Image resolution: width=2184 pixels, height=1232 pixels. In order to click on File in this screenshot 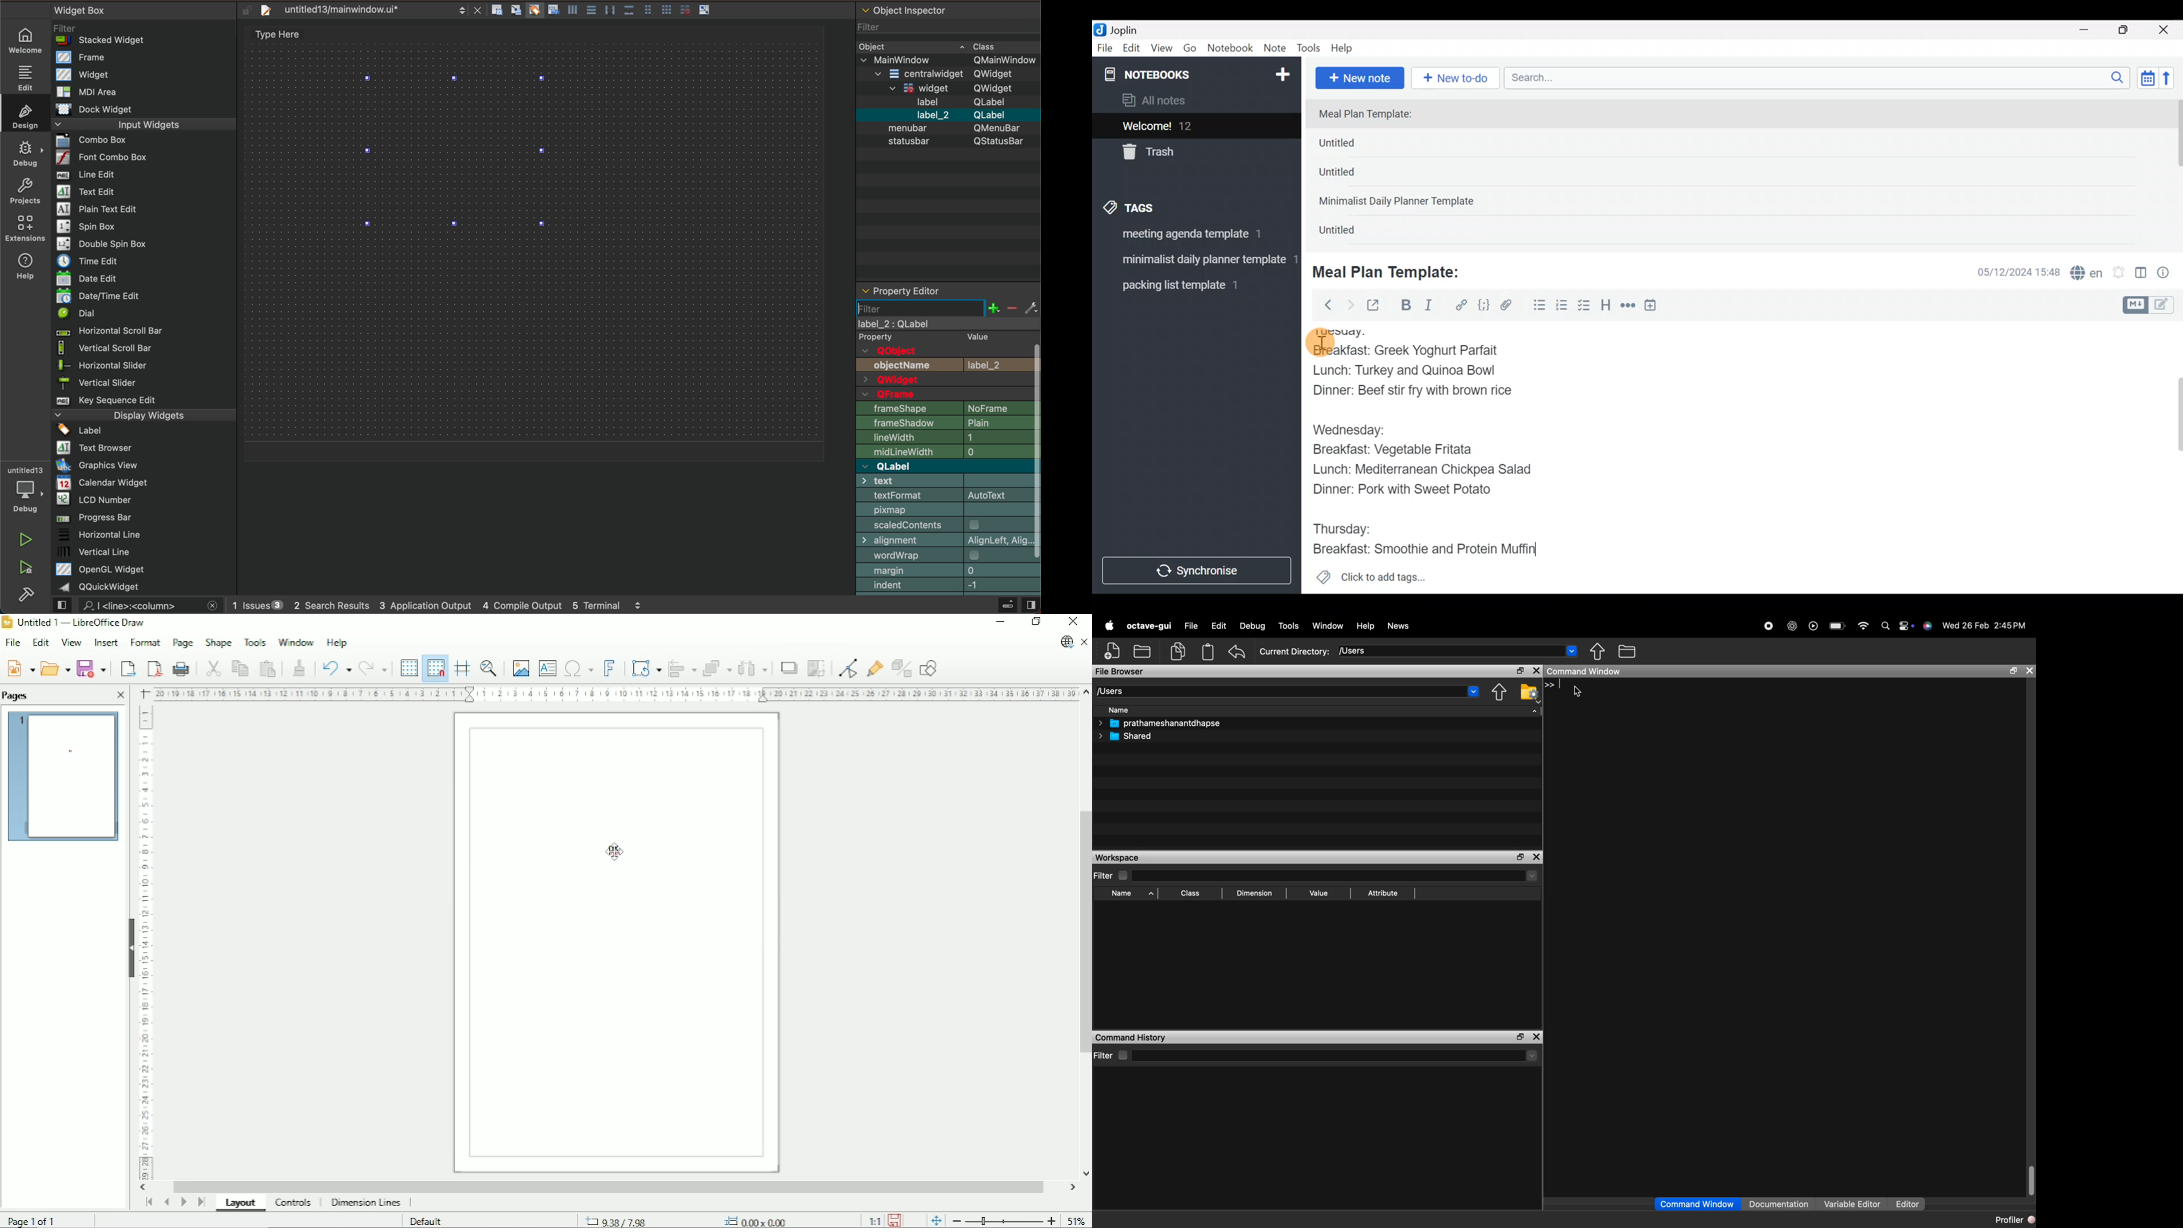, I will do `click(1106, 48)`.